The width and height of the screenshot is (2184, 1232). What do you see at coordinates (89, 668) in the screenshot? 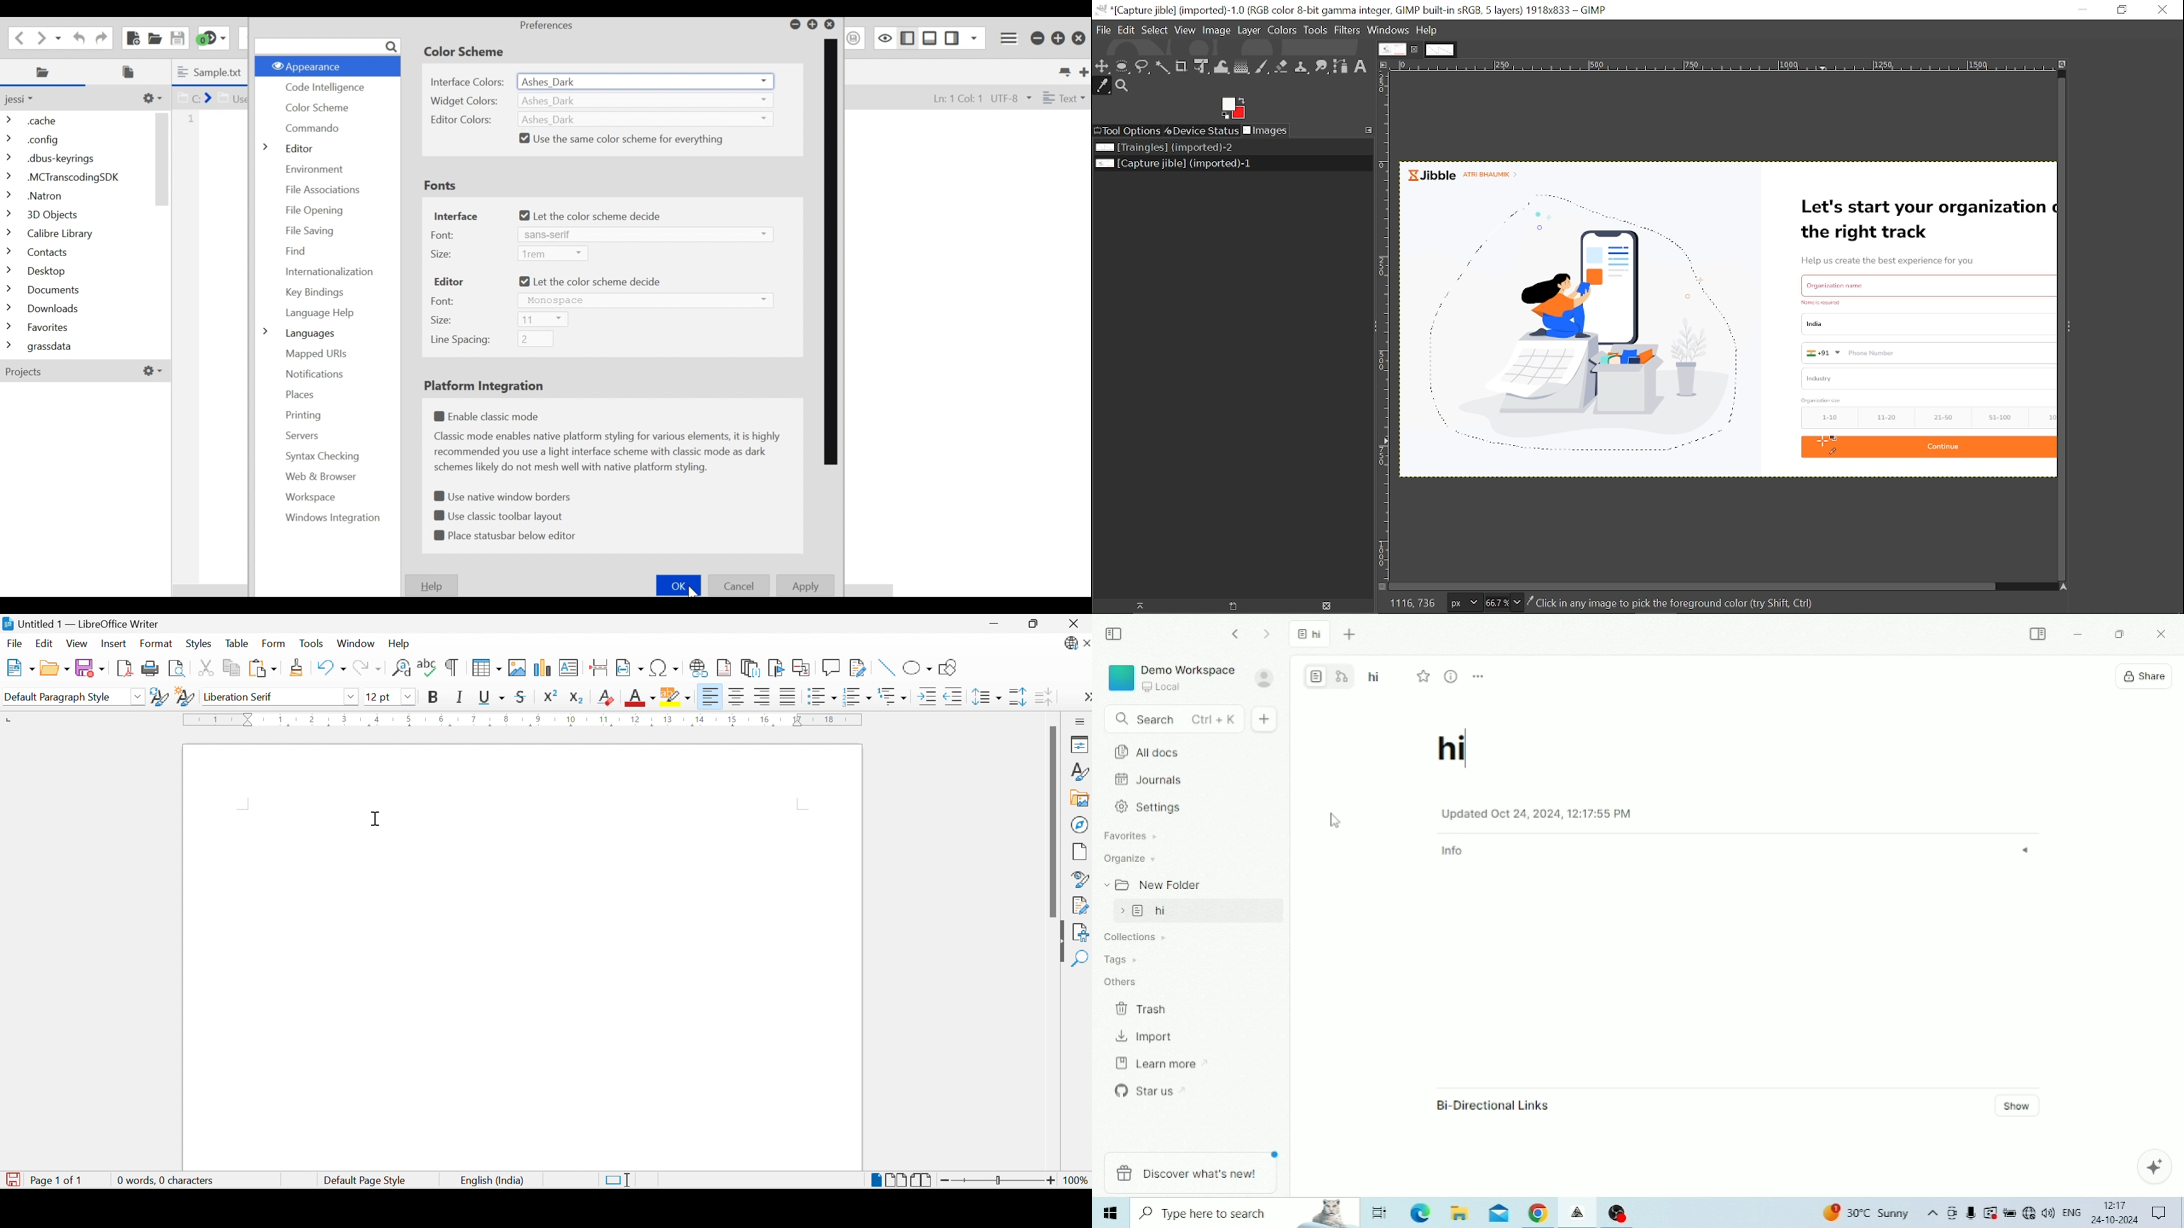
I see `Save` at bounding box center [89, 668].